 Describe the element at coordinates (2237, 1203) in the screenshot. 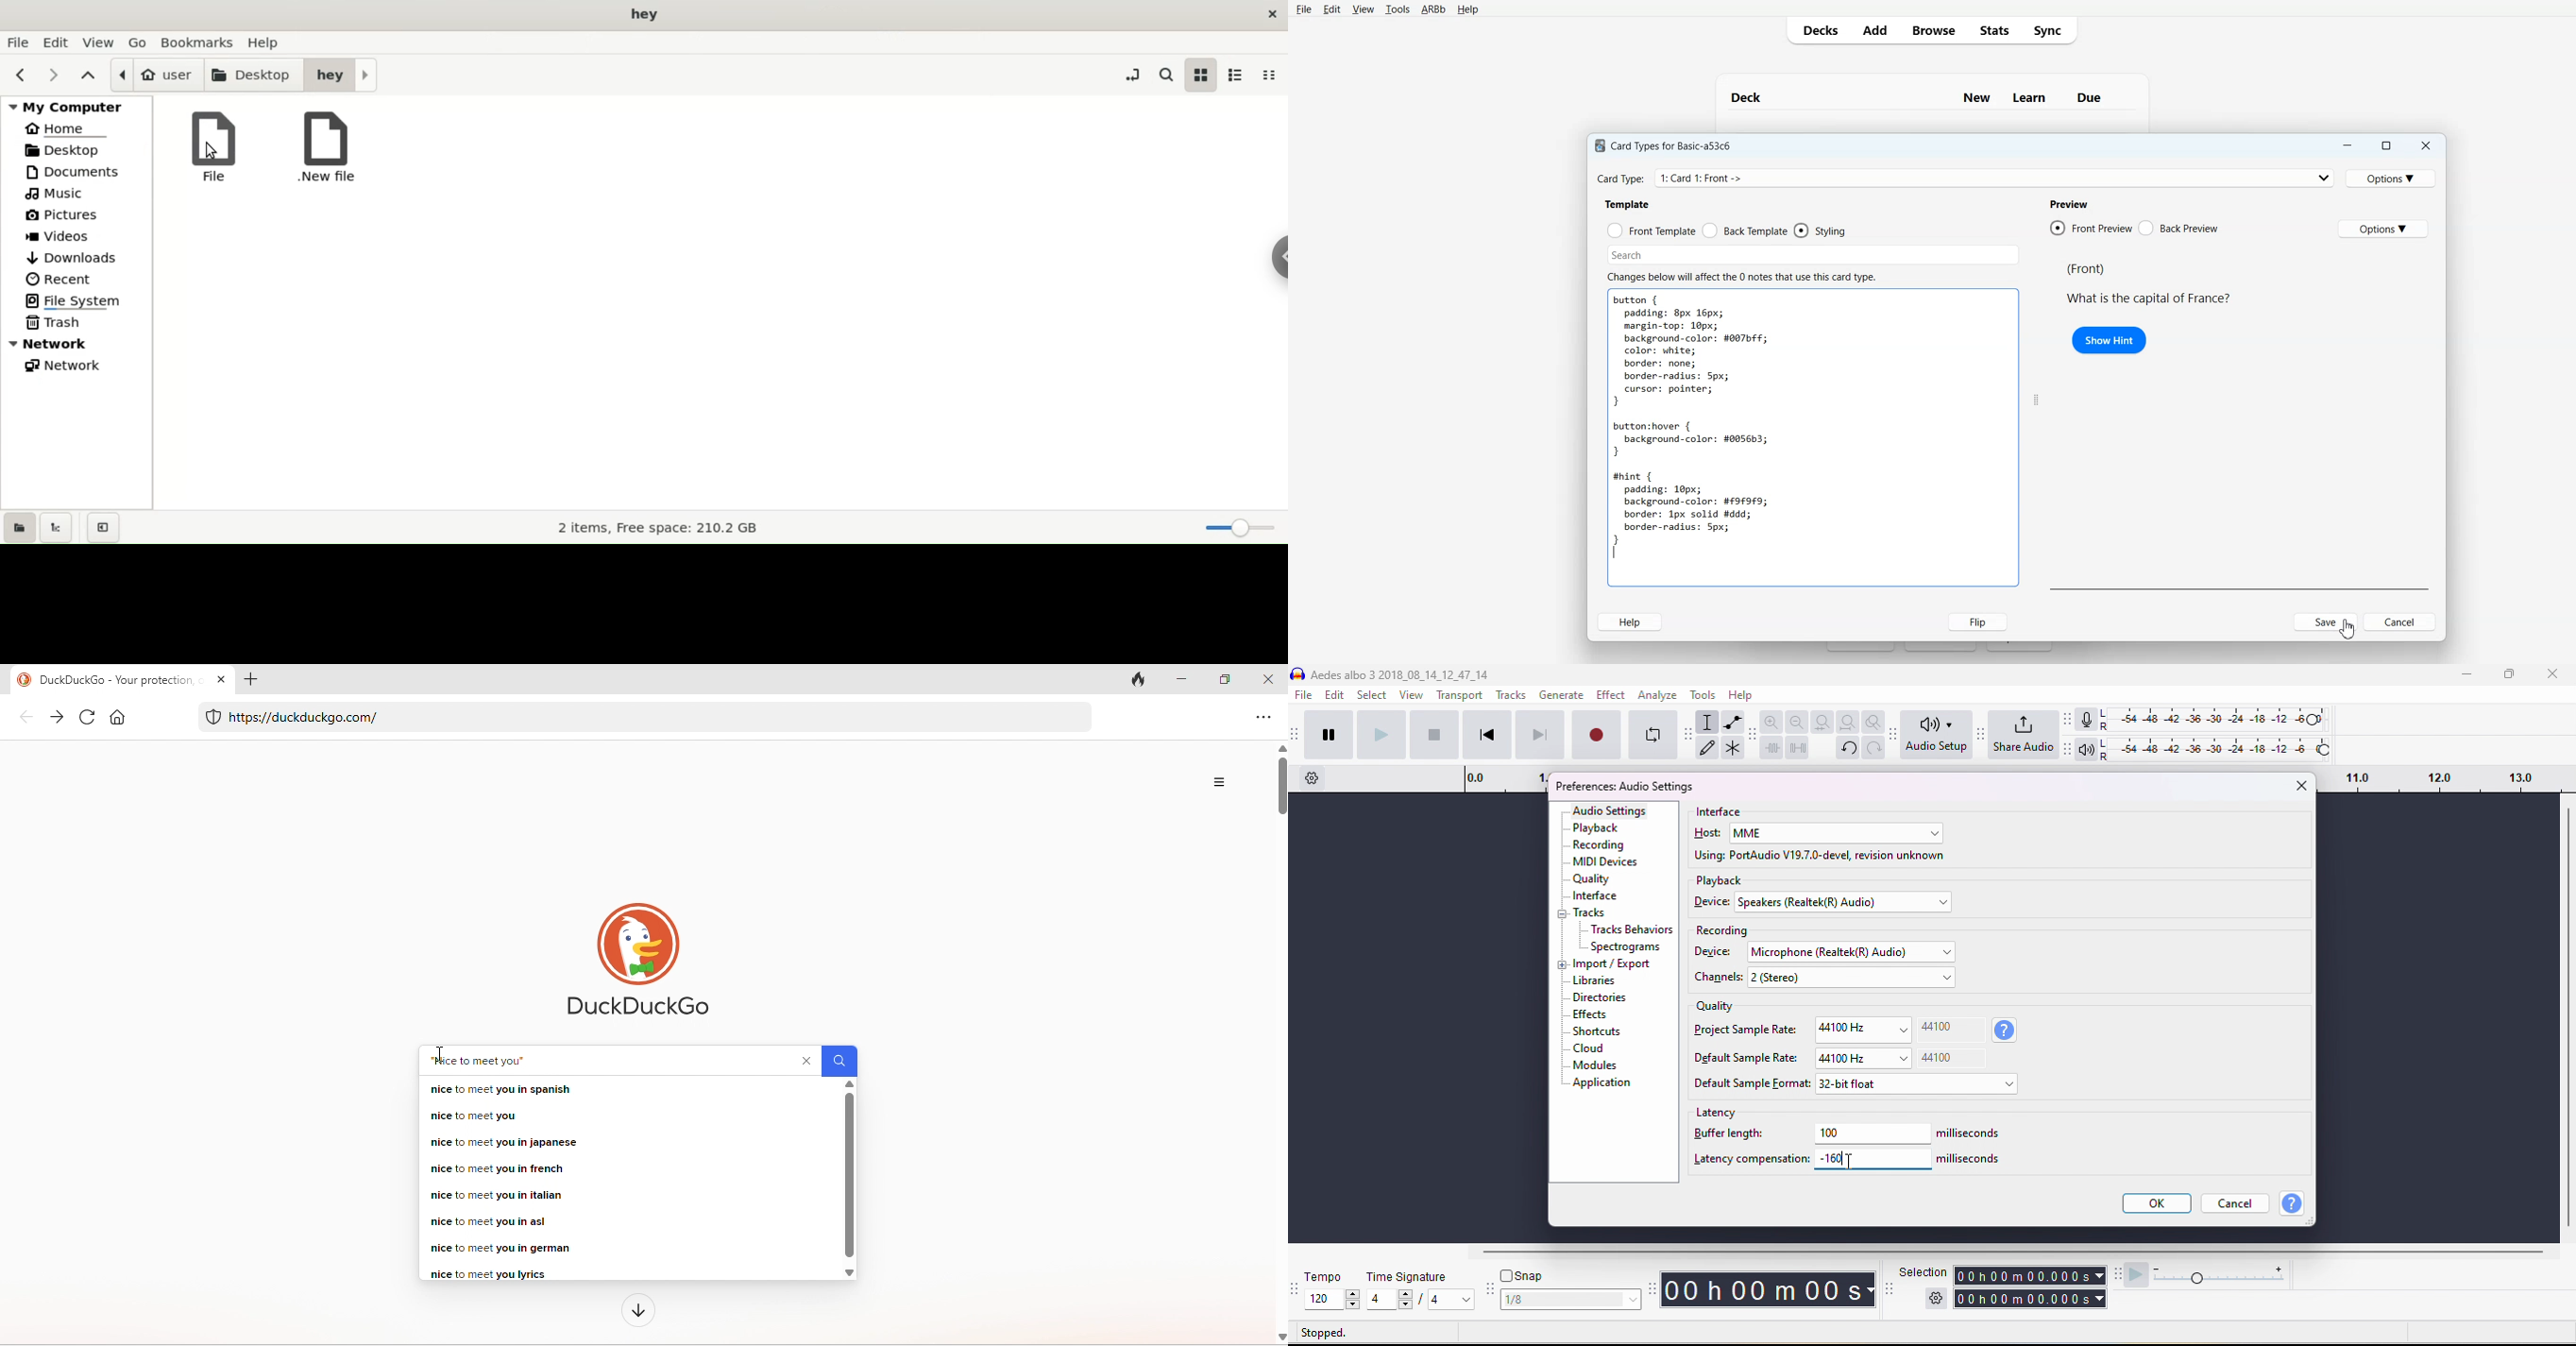

I see `cancel` at that location.